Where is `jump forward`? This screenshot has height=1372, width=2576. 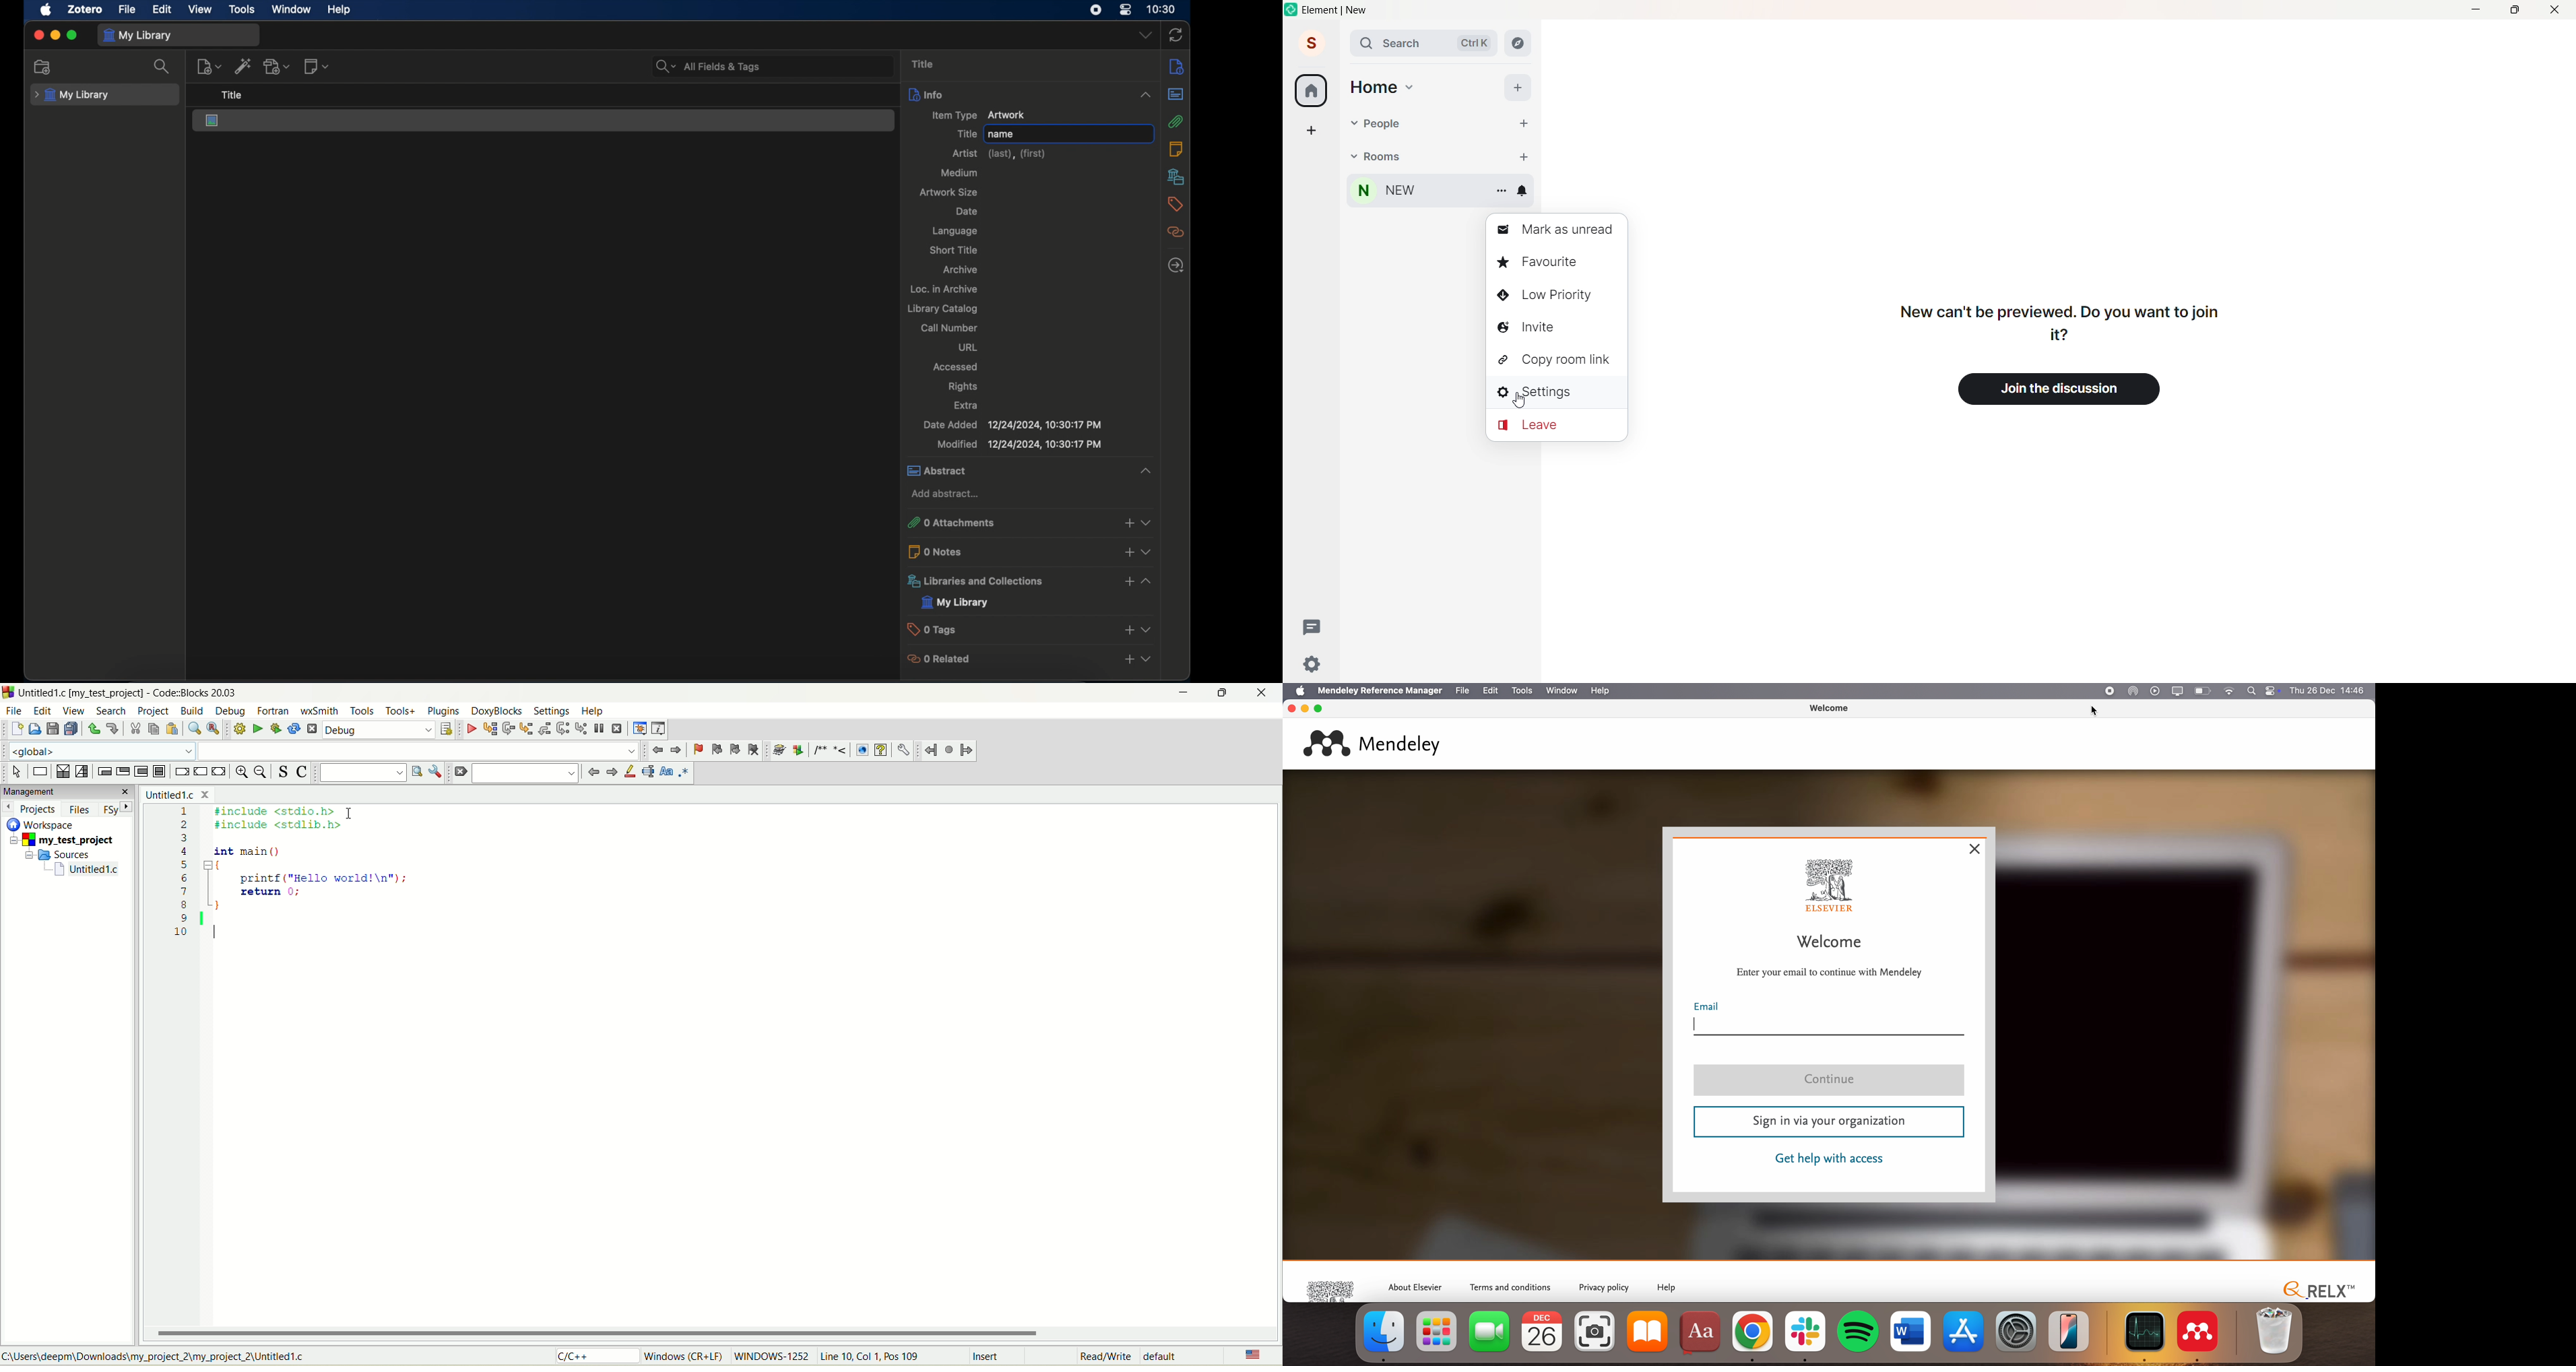 jump forward is located at coordinates (968, 753).